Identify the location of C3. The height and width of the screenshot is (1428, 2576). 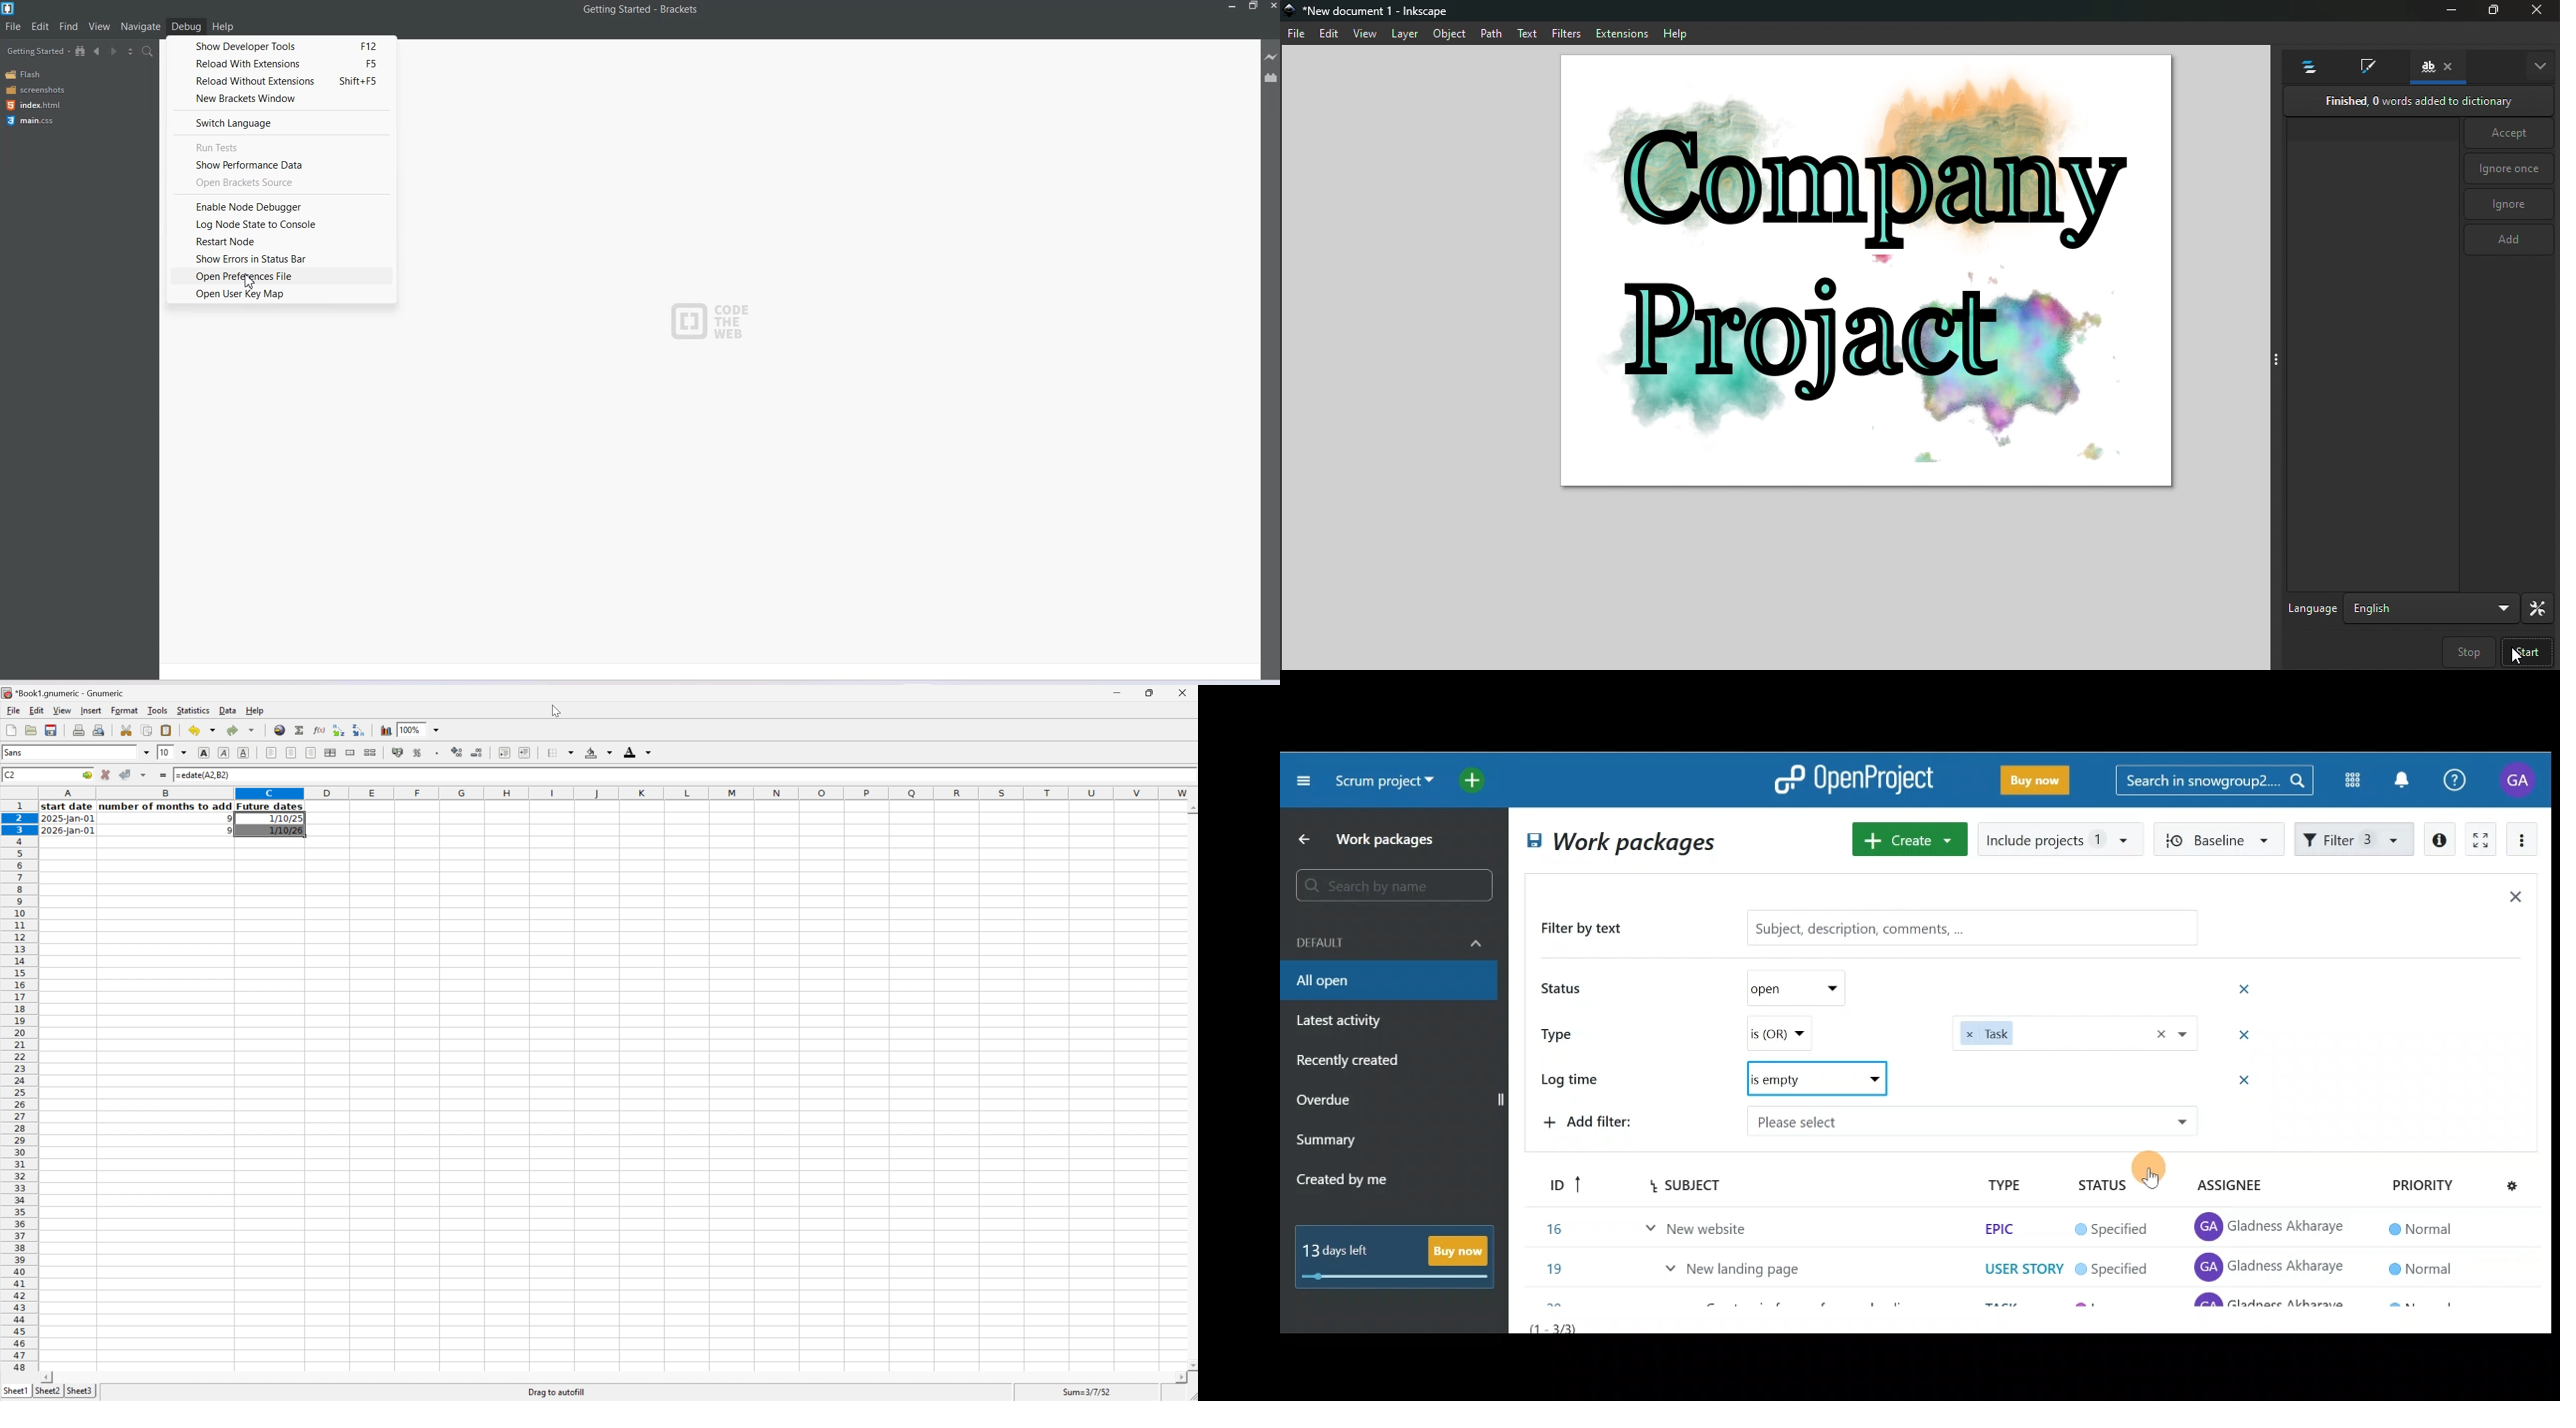
(9, 774).